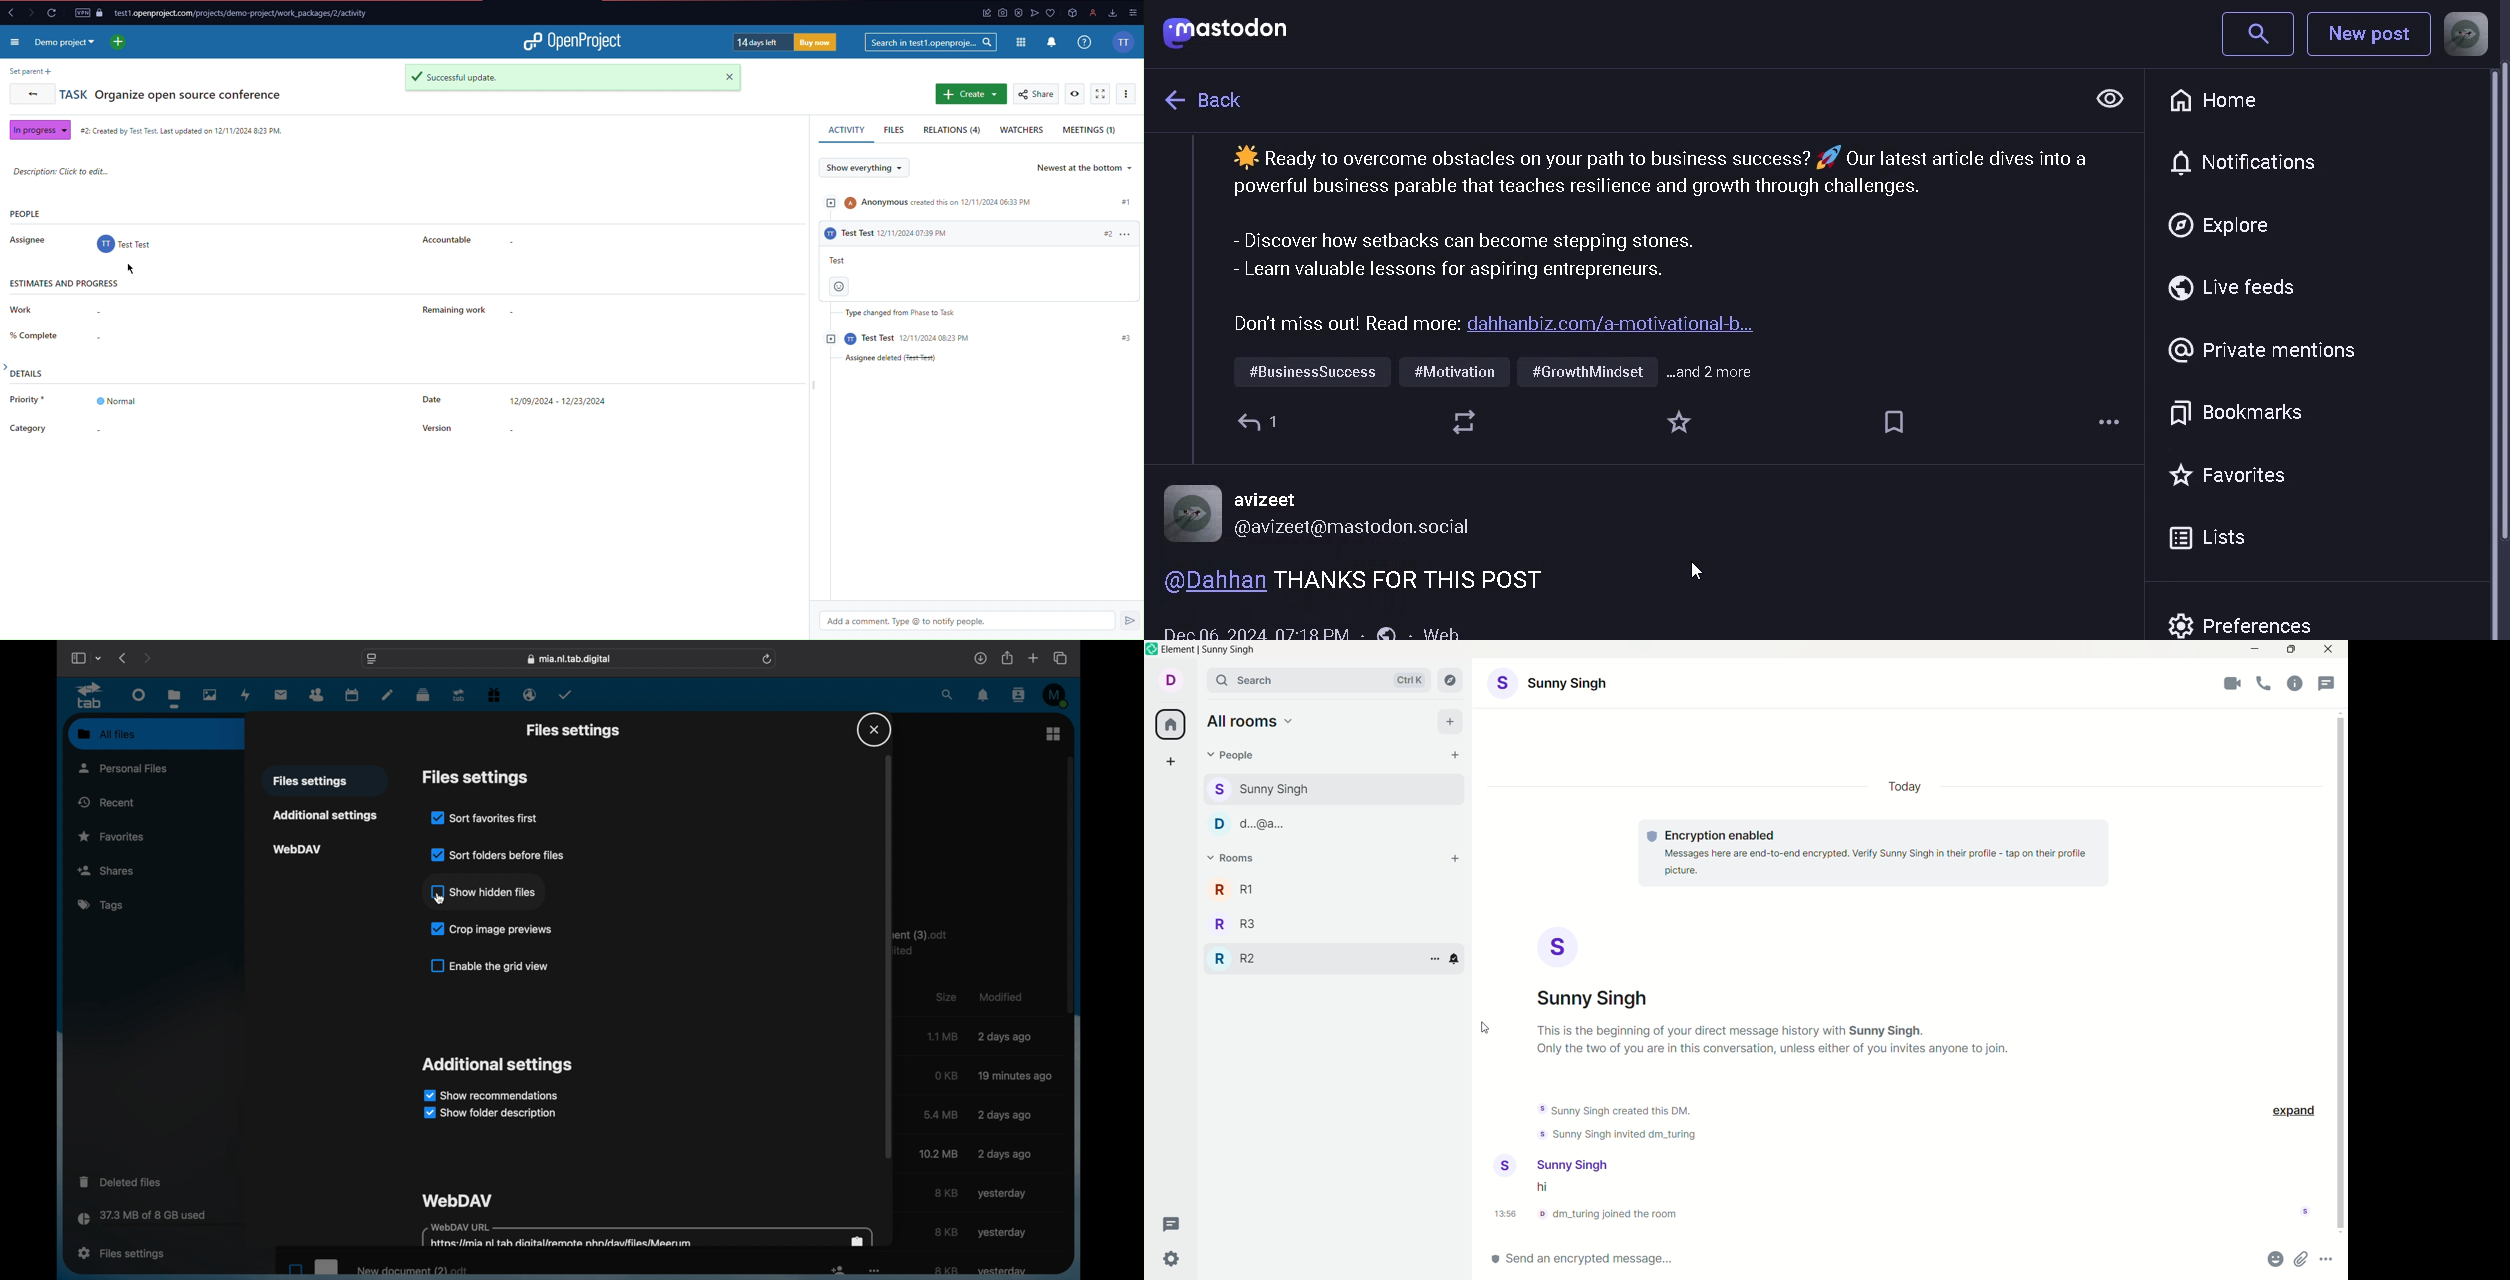  I want to click on activity #2, so click(890, 232).